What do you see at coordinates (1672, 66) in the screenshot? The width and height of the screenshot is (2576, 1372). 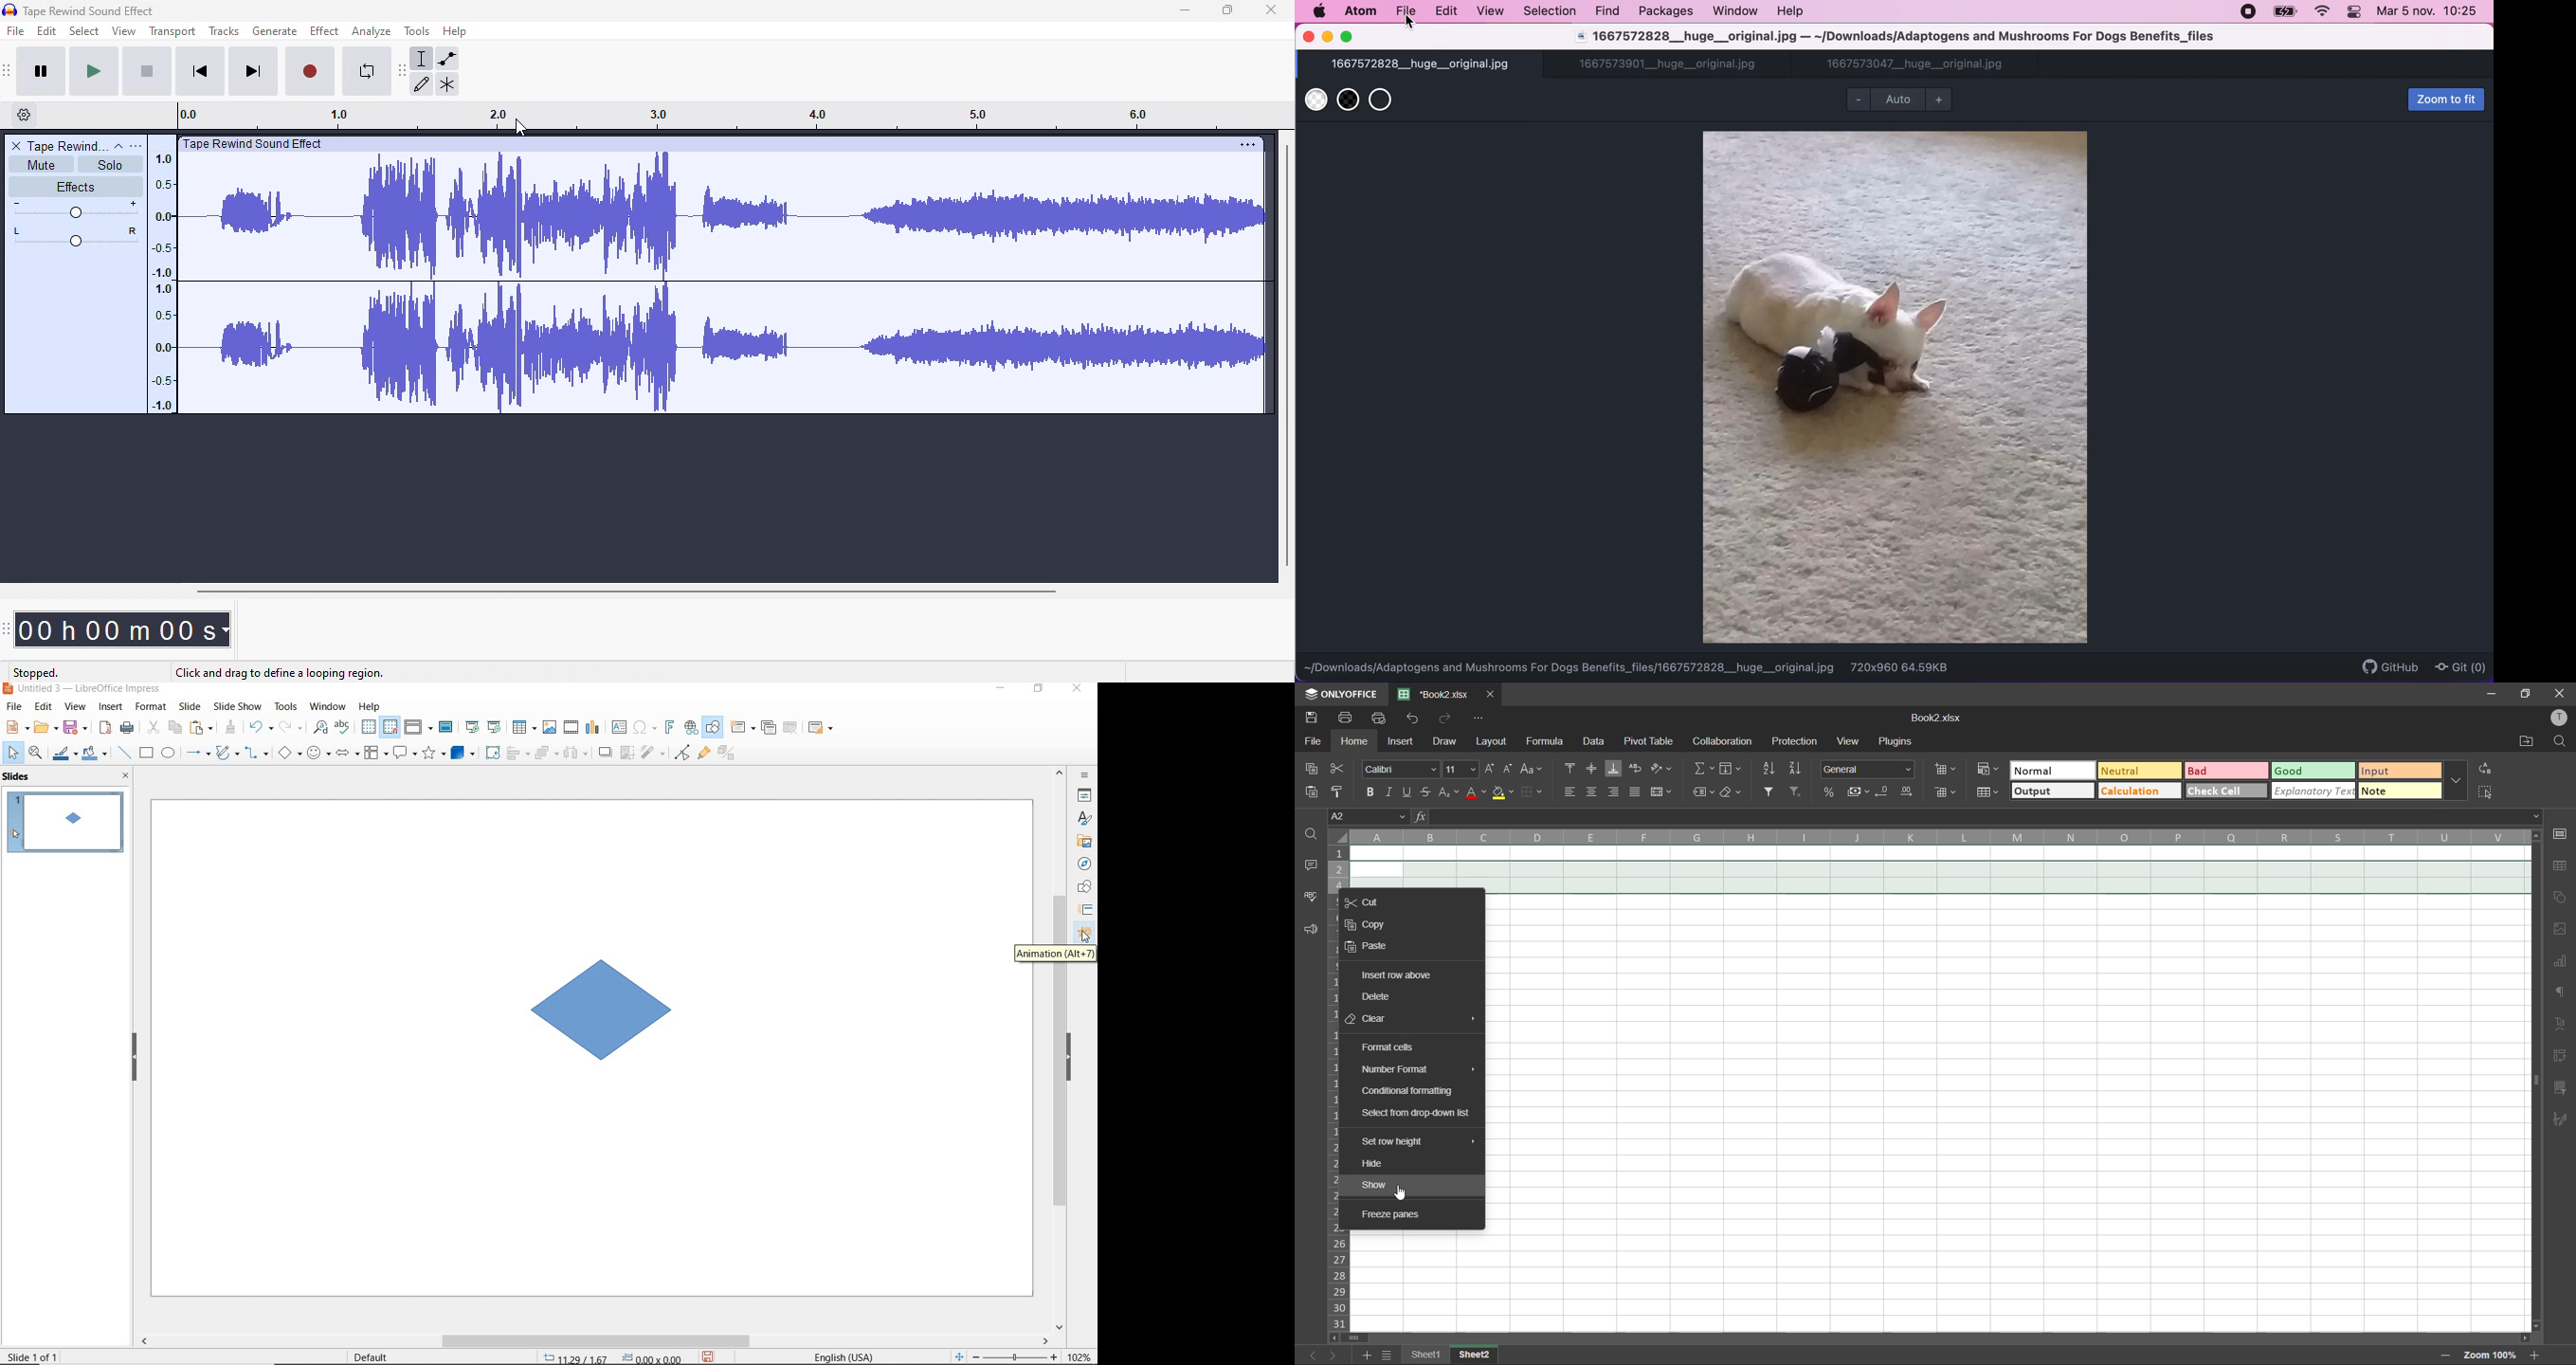 I see `1667573901__huge__original.jpg` at bounding box center [1672, 66].